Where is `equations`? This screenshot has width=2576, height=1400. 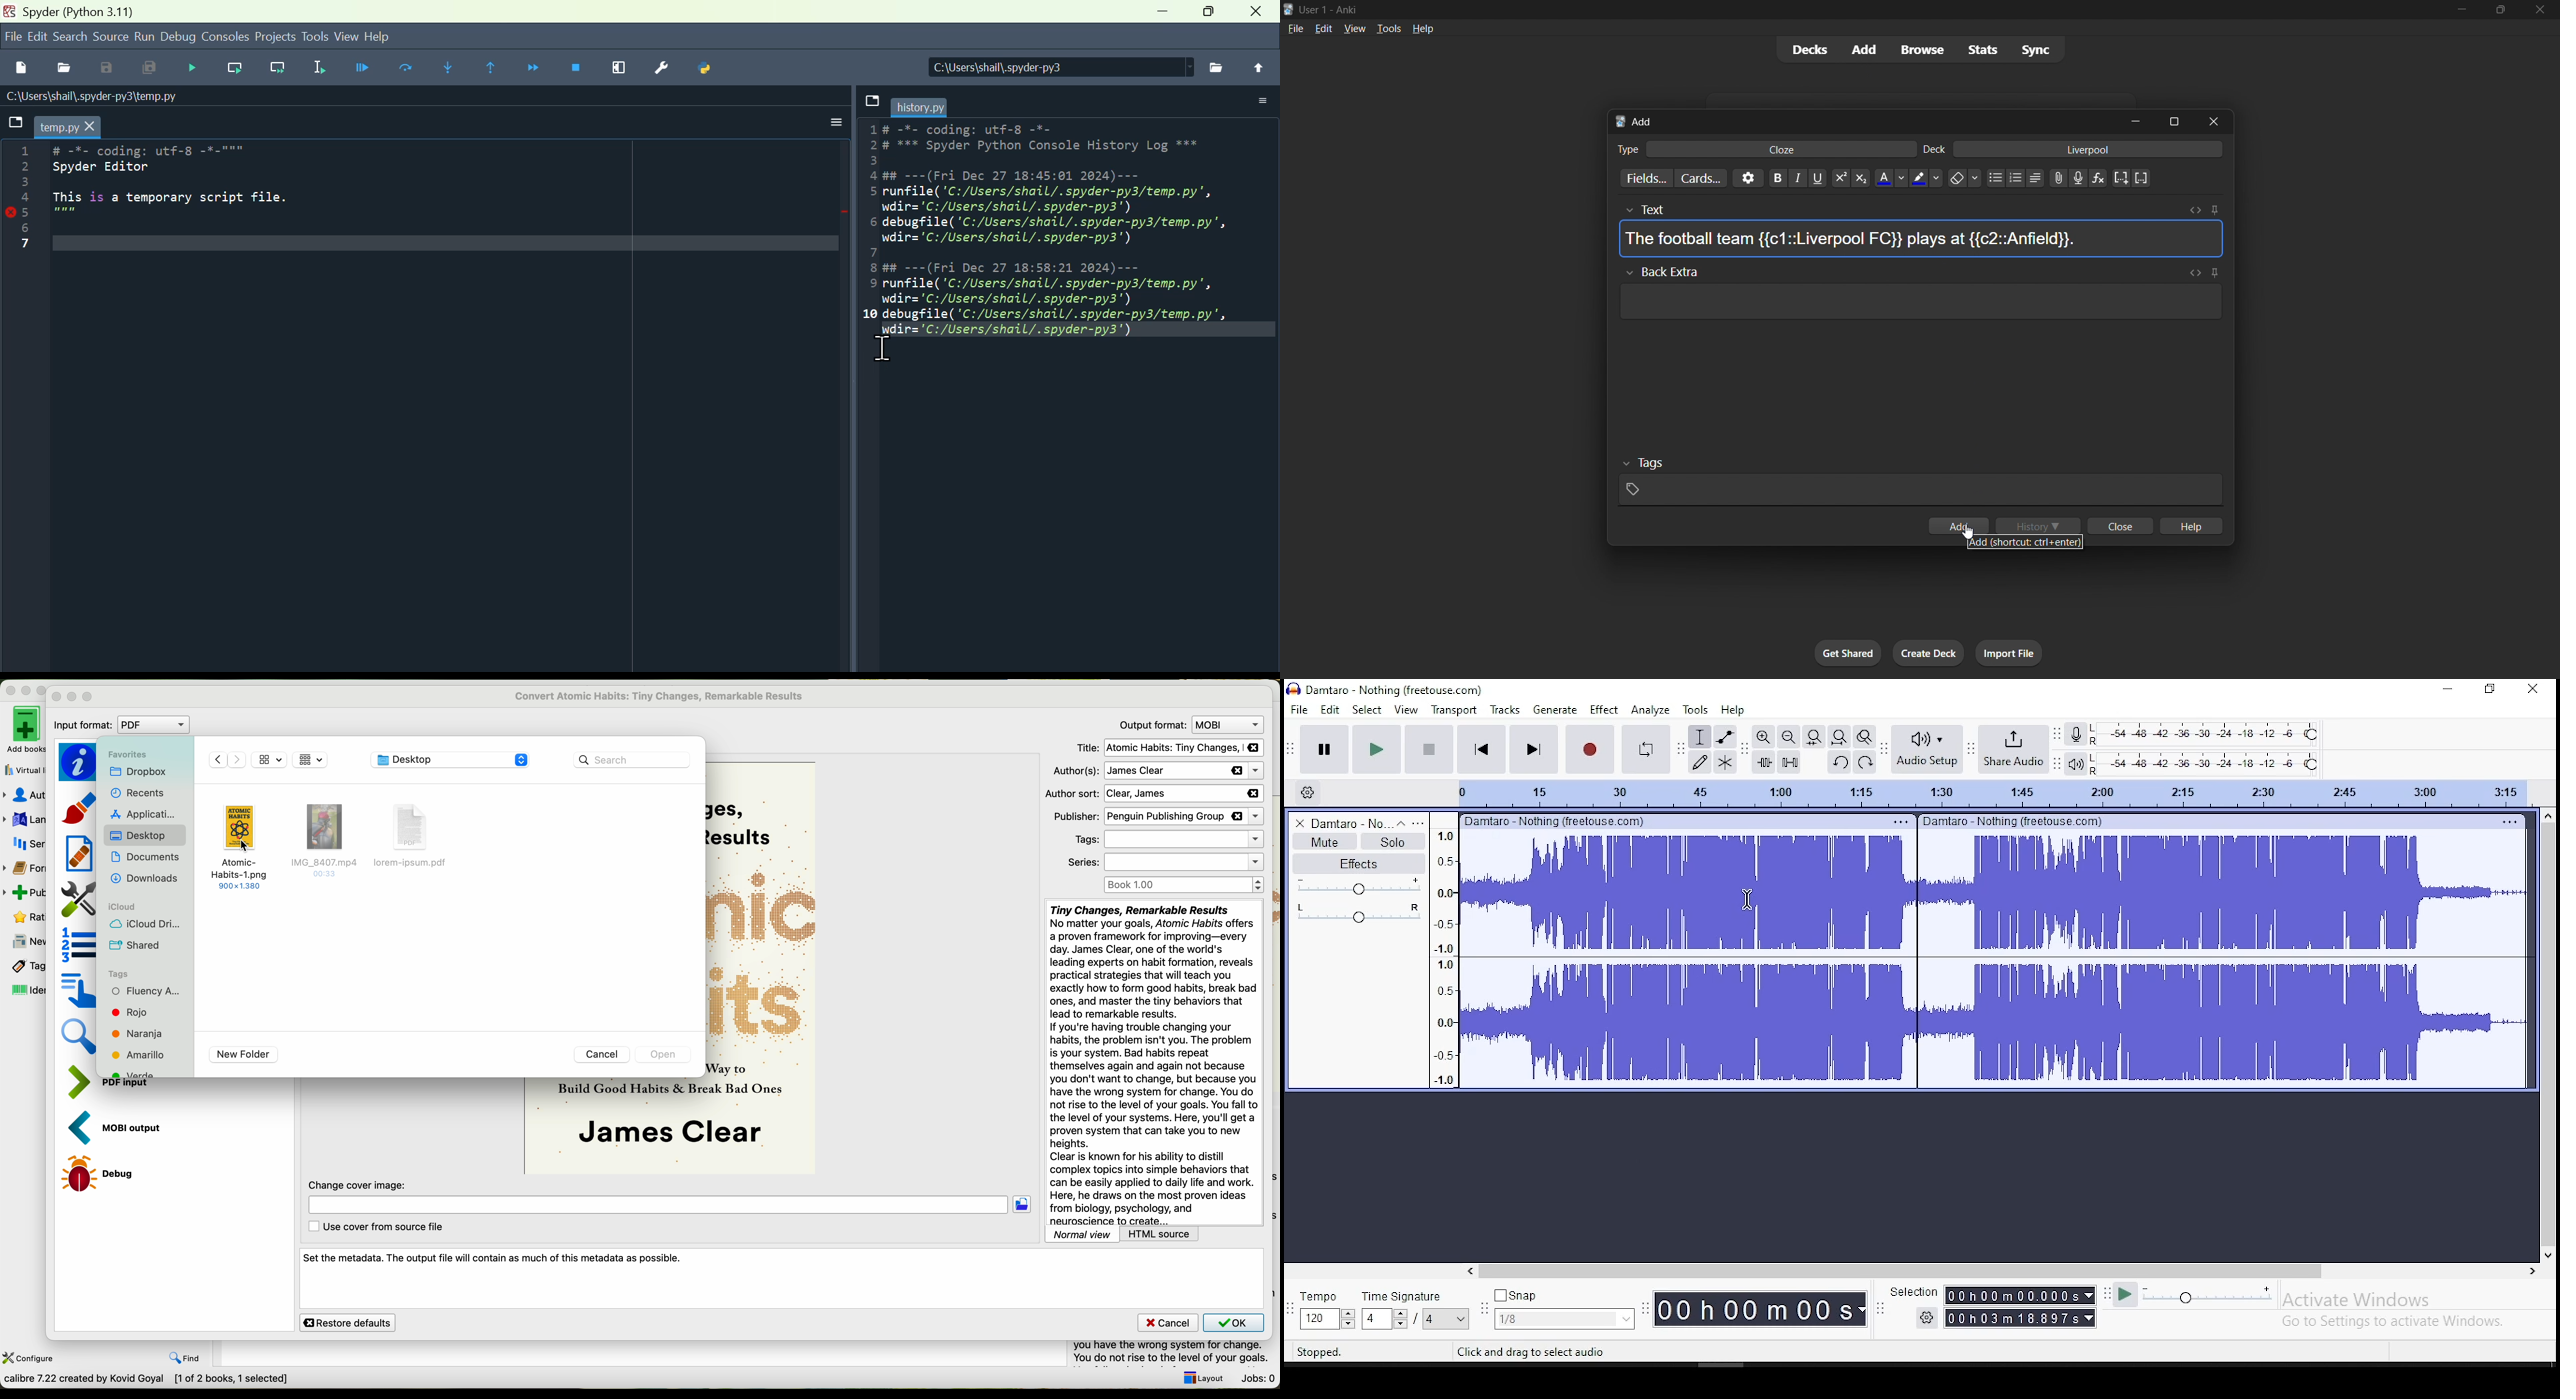
equations is located at coordinates (2096, 180).